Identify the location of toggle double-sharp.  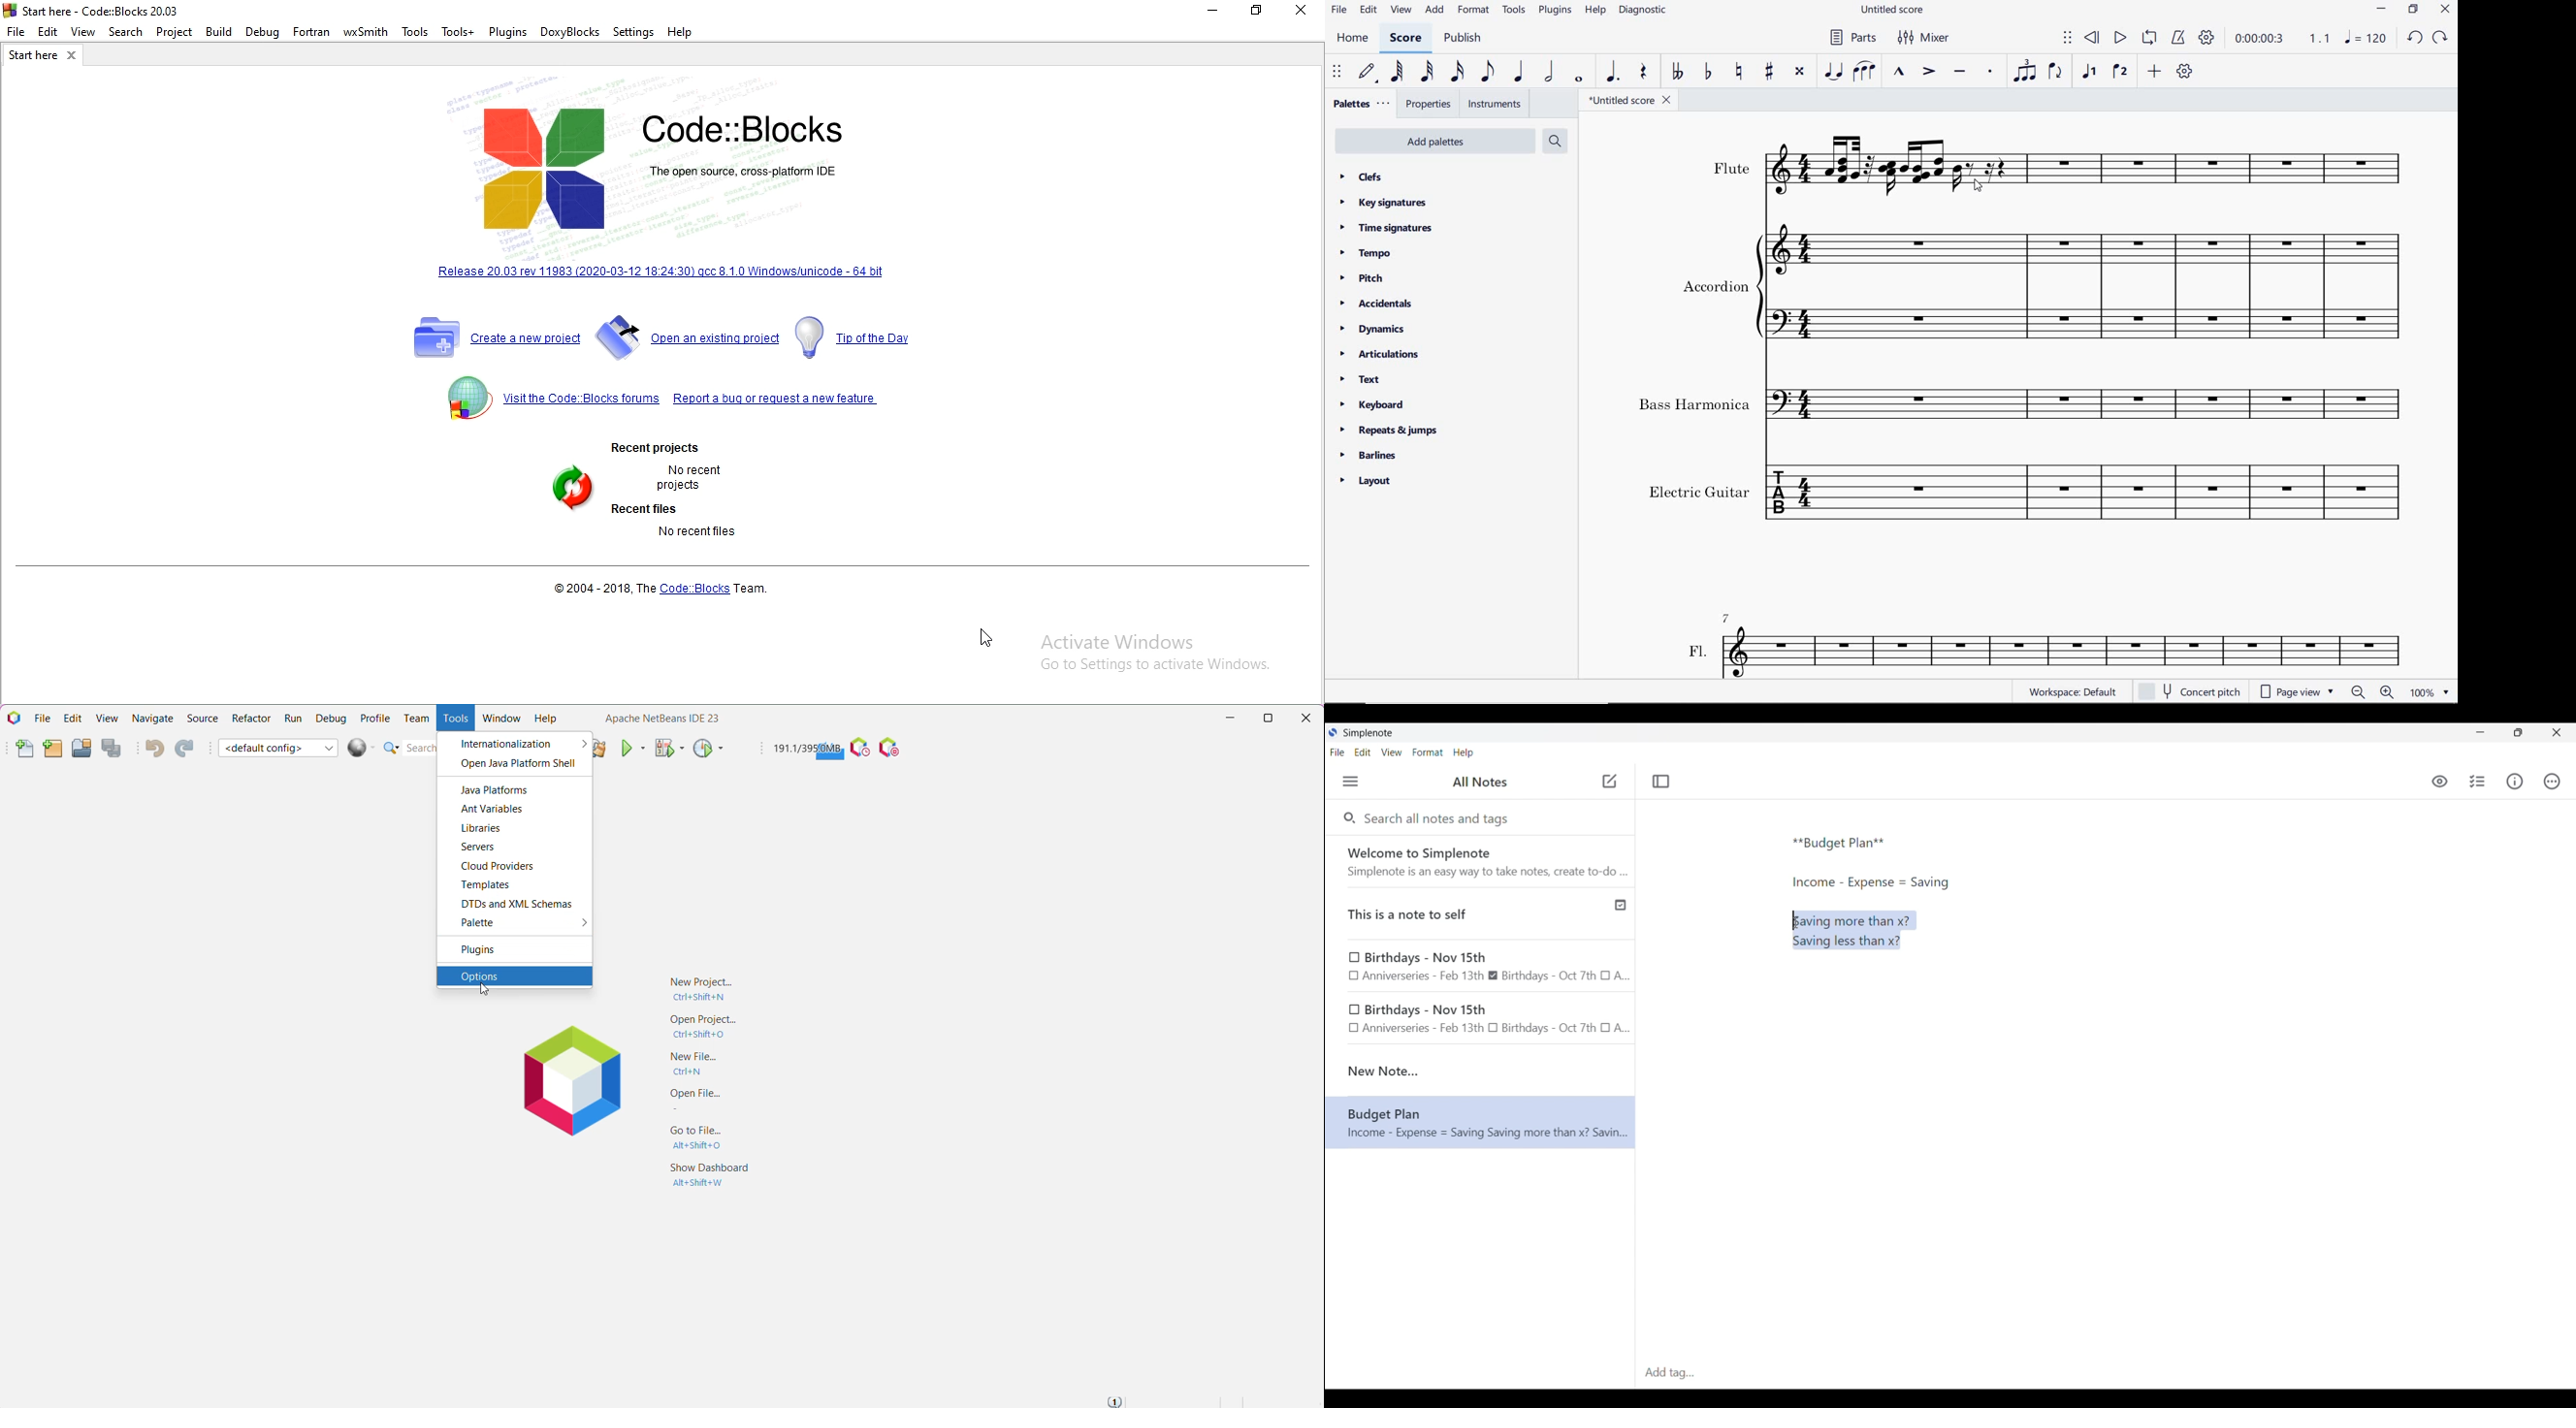
(1800, 71).